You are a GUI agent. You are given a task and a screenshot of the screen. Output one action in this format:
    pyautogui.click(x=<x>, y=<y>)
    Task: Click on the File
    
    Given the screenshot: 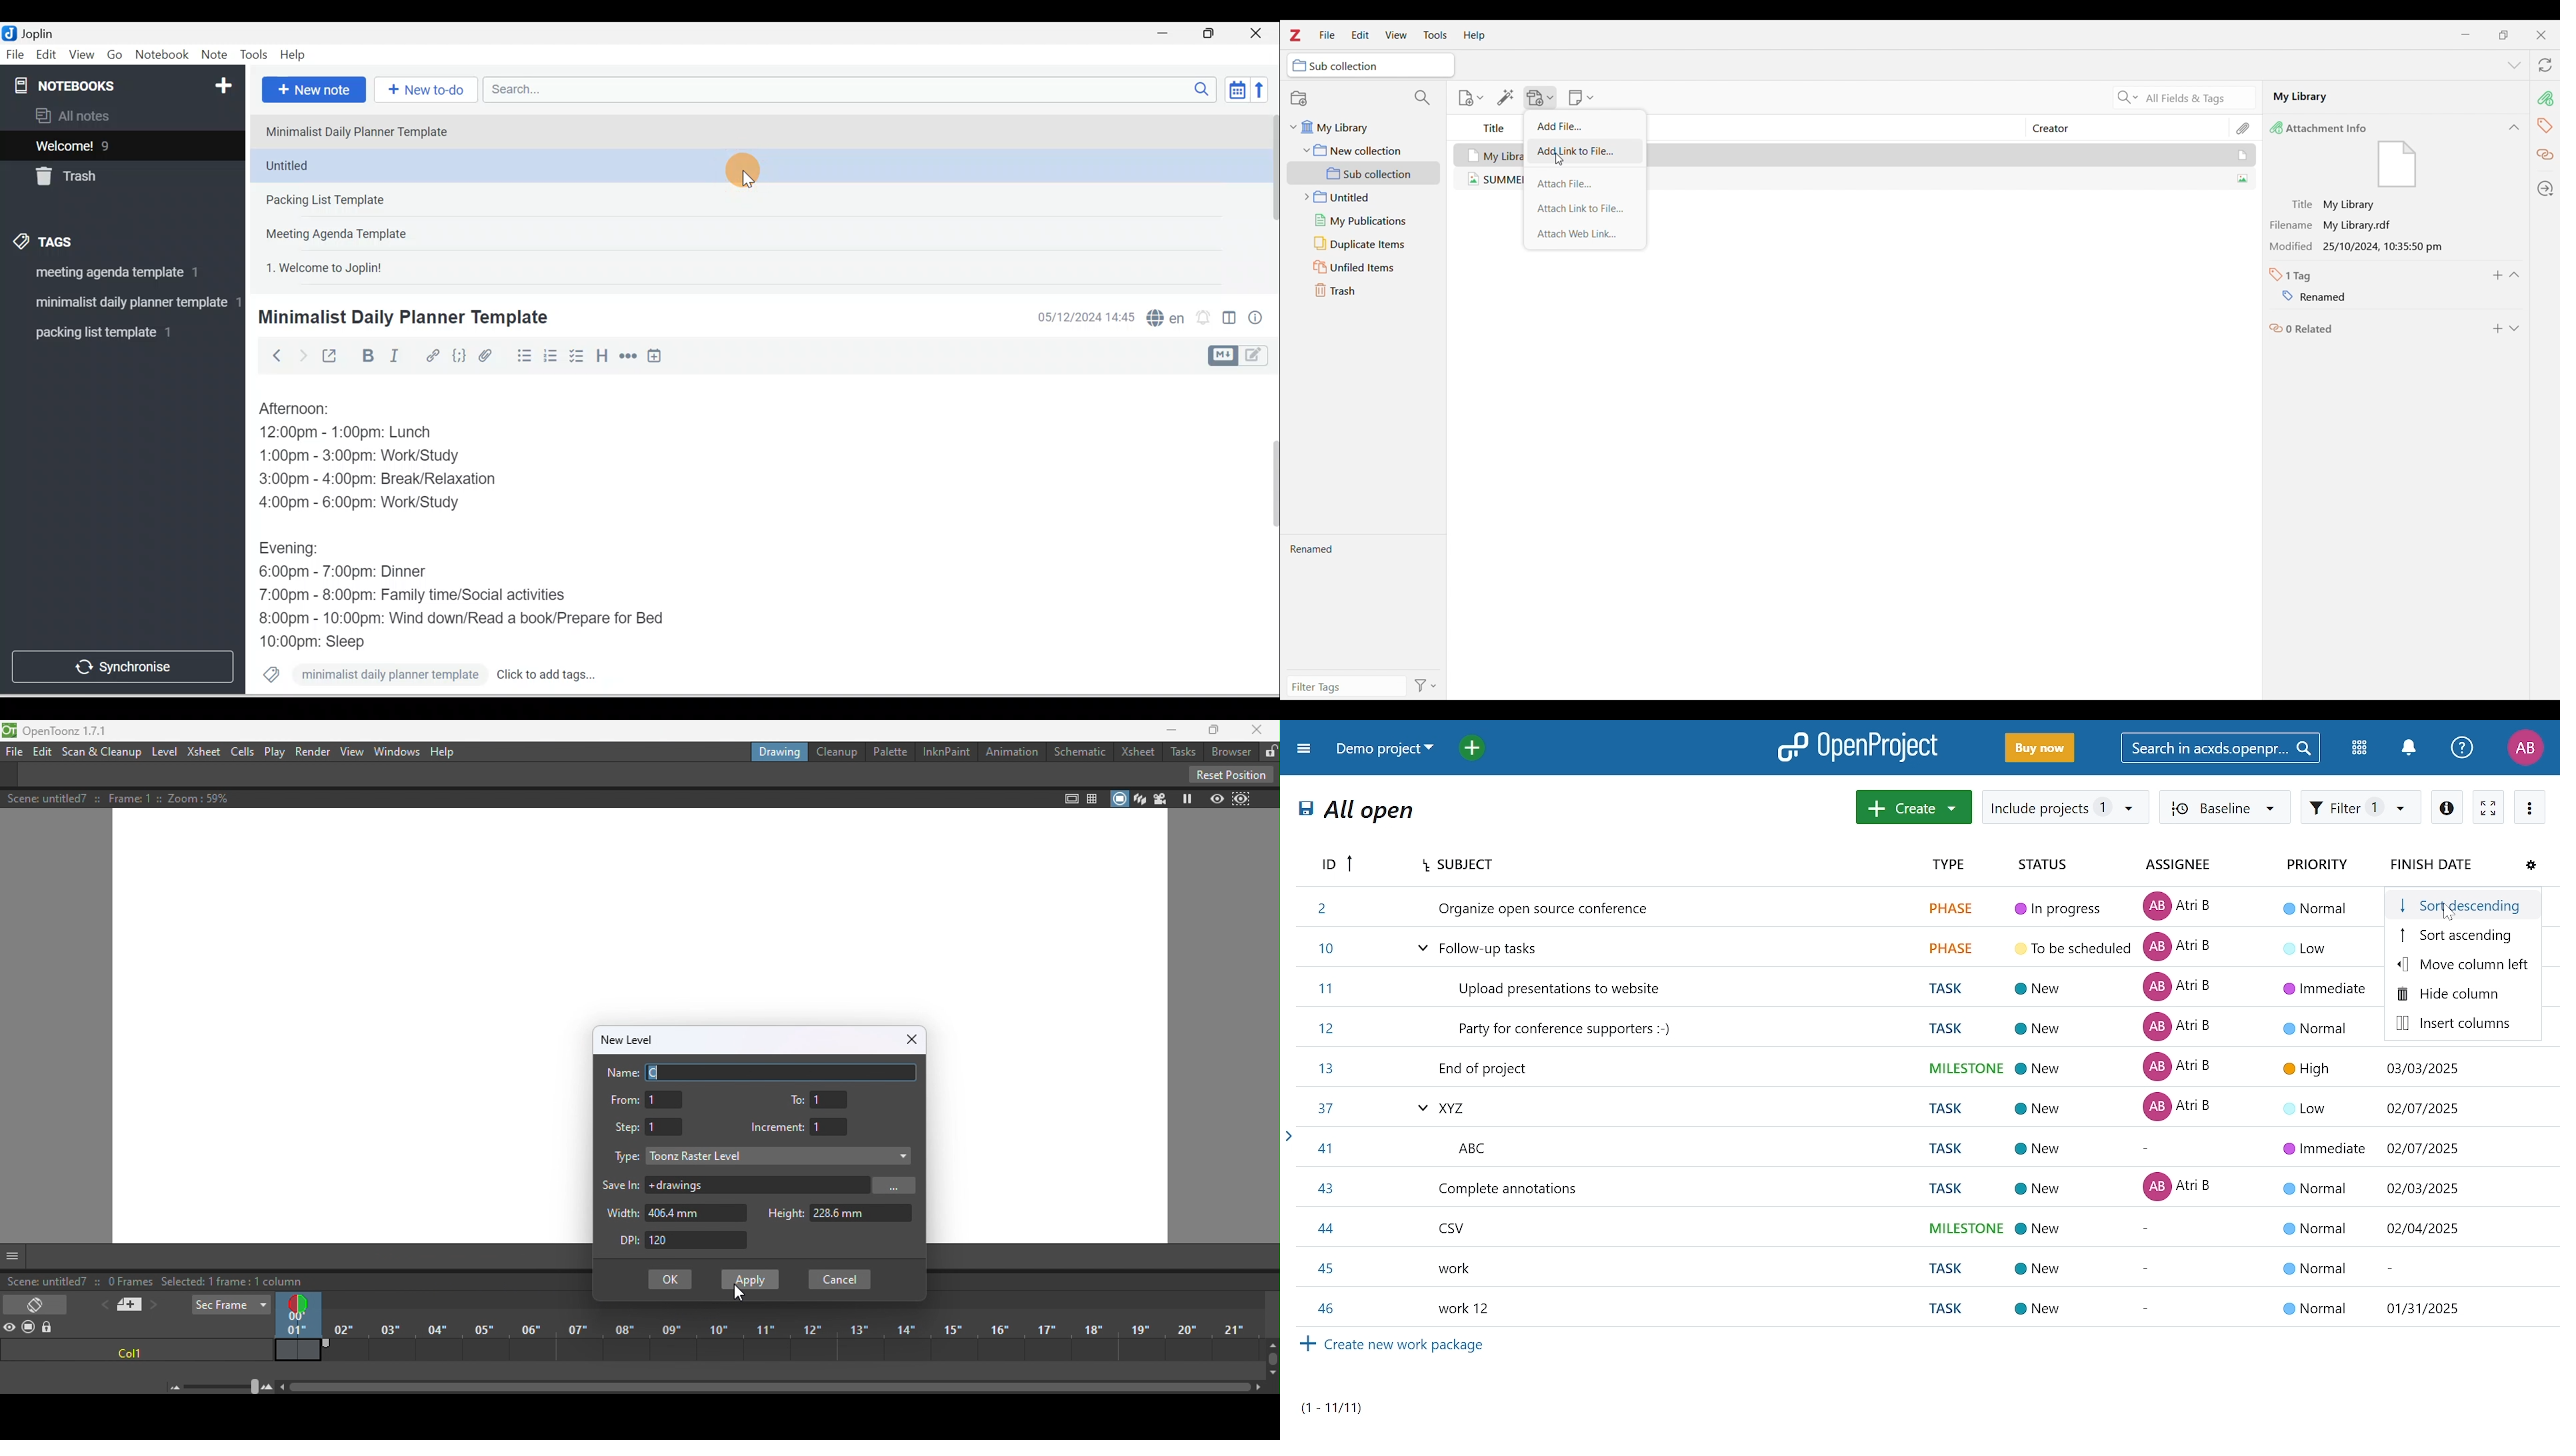 What is the action you would take?
    pyautogui.click(x=16, y=53)
    